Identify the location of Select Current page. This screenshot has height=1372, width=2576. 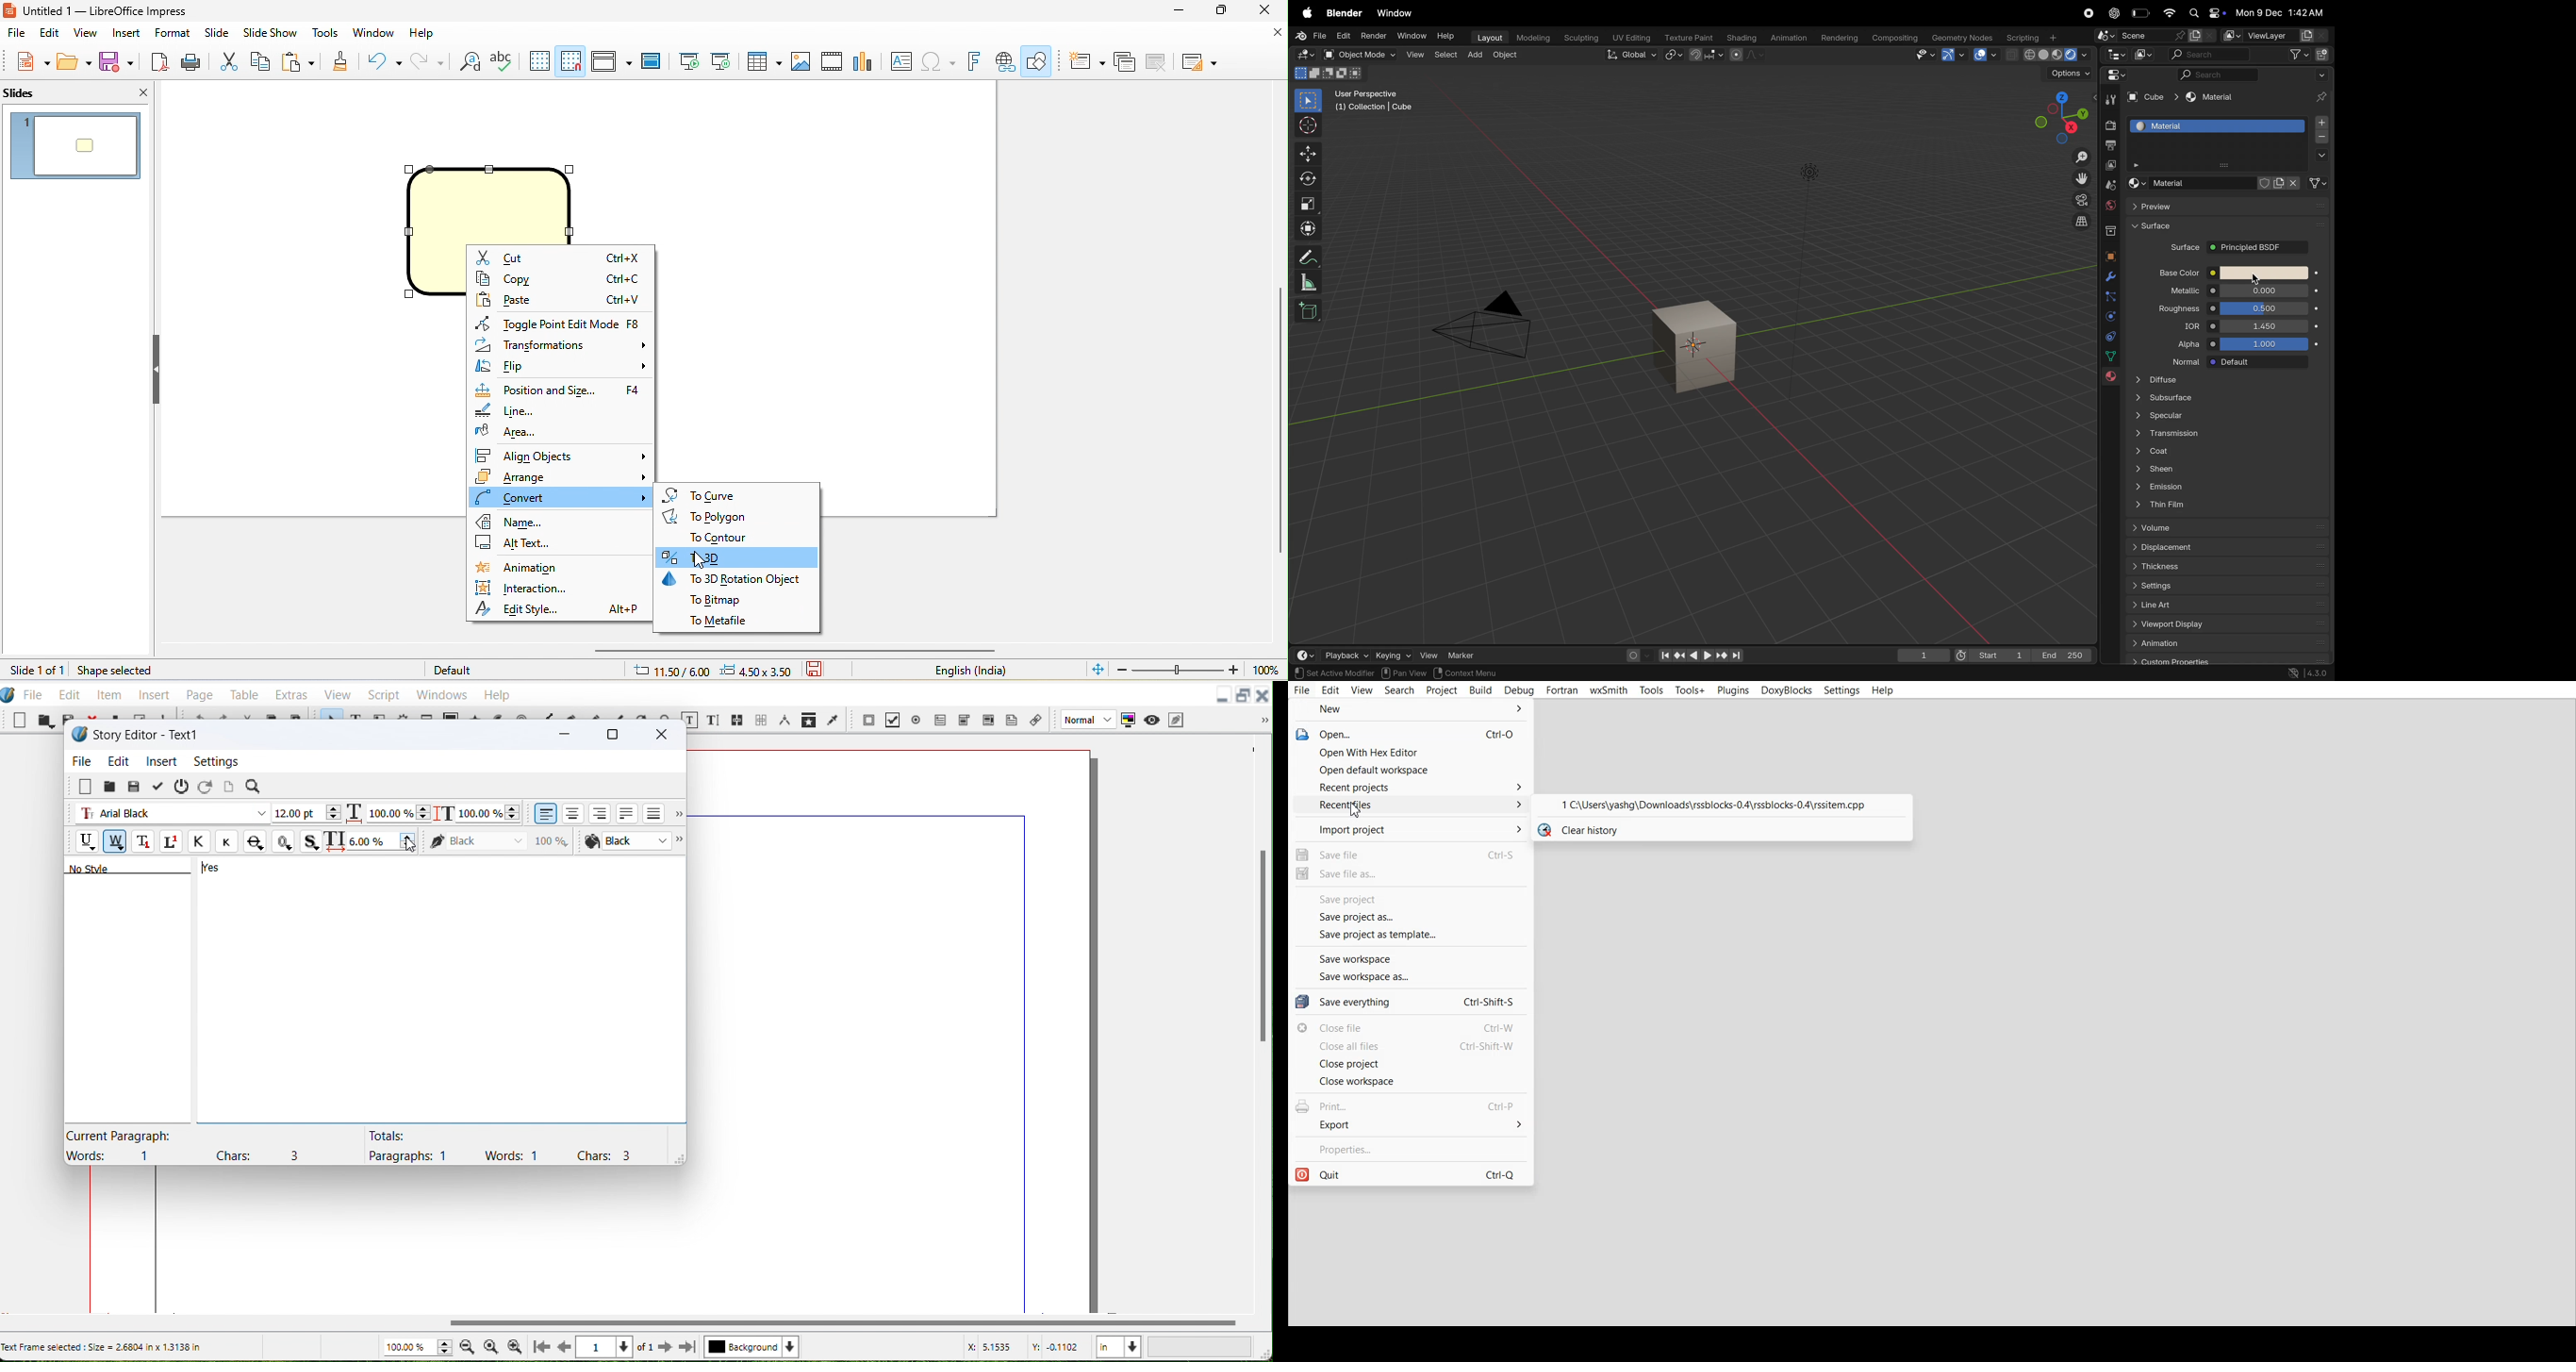
(617, 1347).